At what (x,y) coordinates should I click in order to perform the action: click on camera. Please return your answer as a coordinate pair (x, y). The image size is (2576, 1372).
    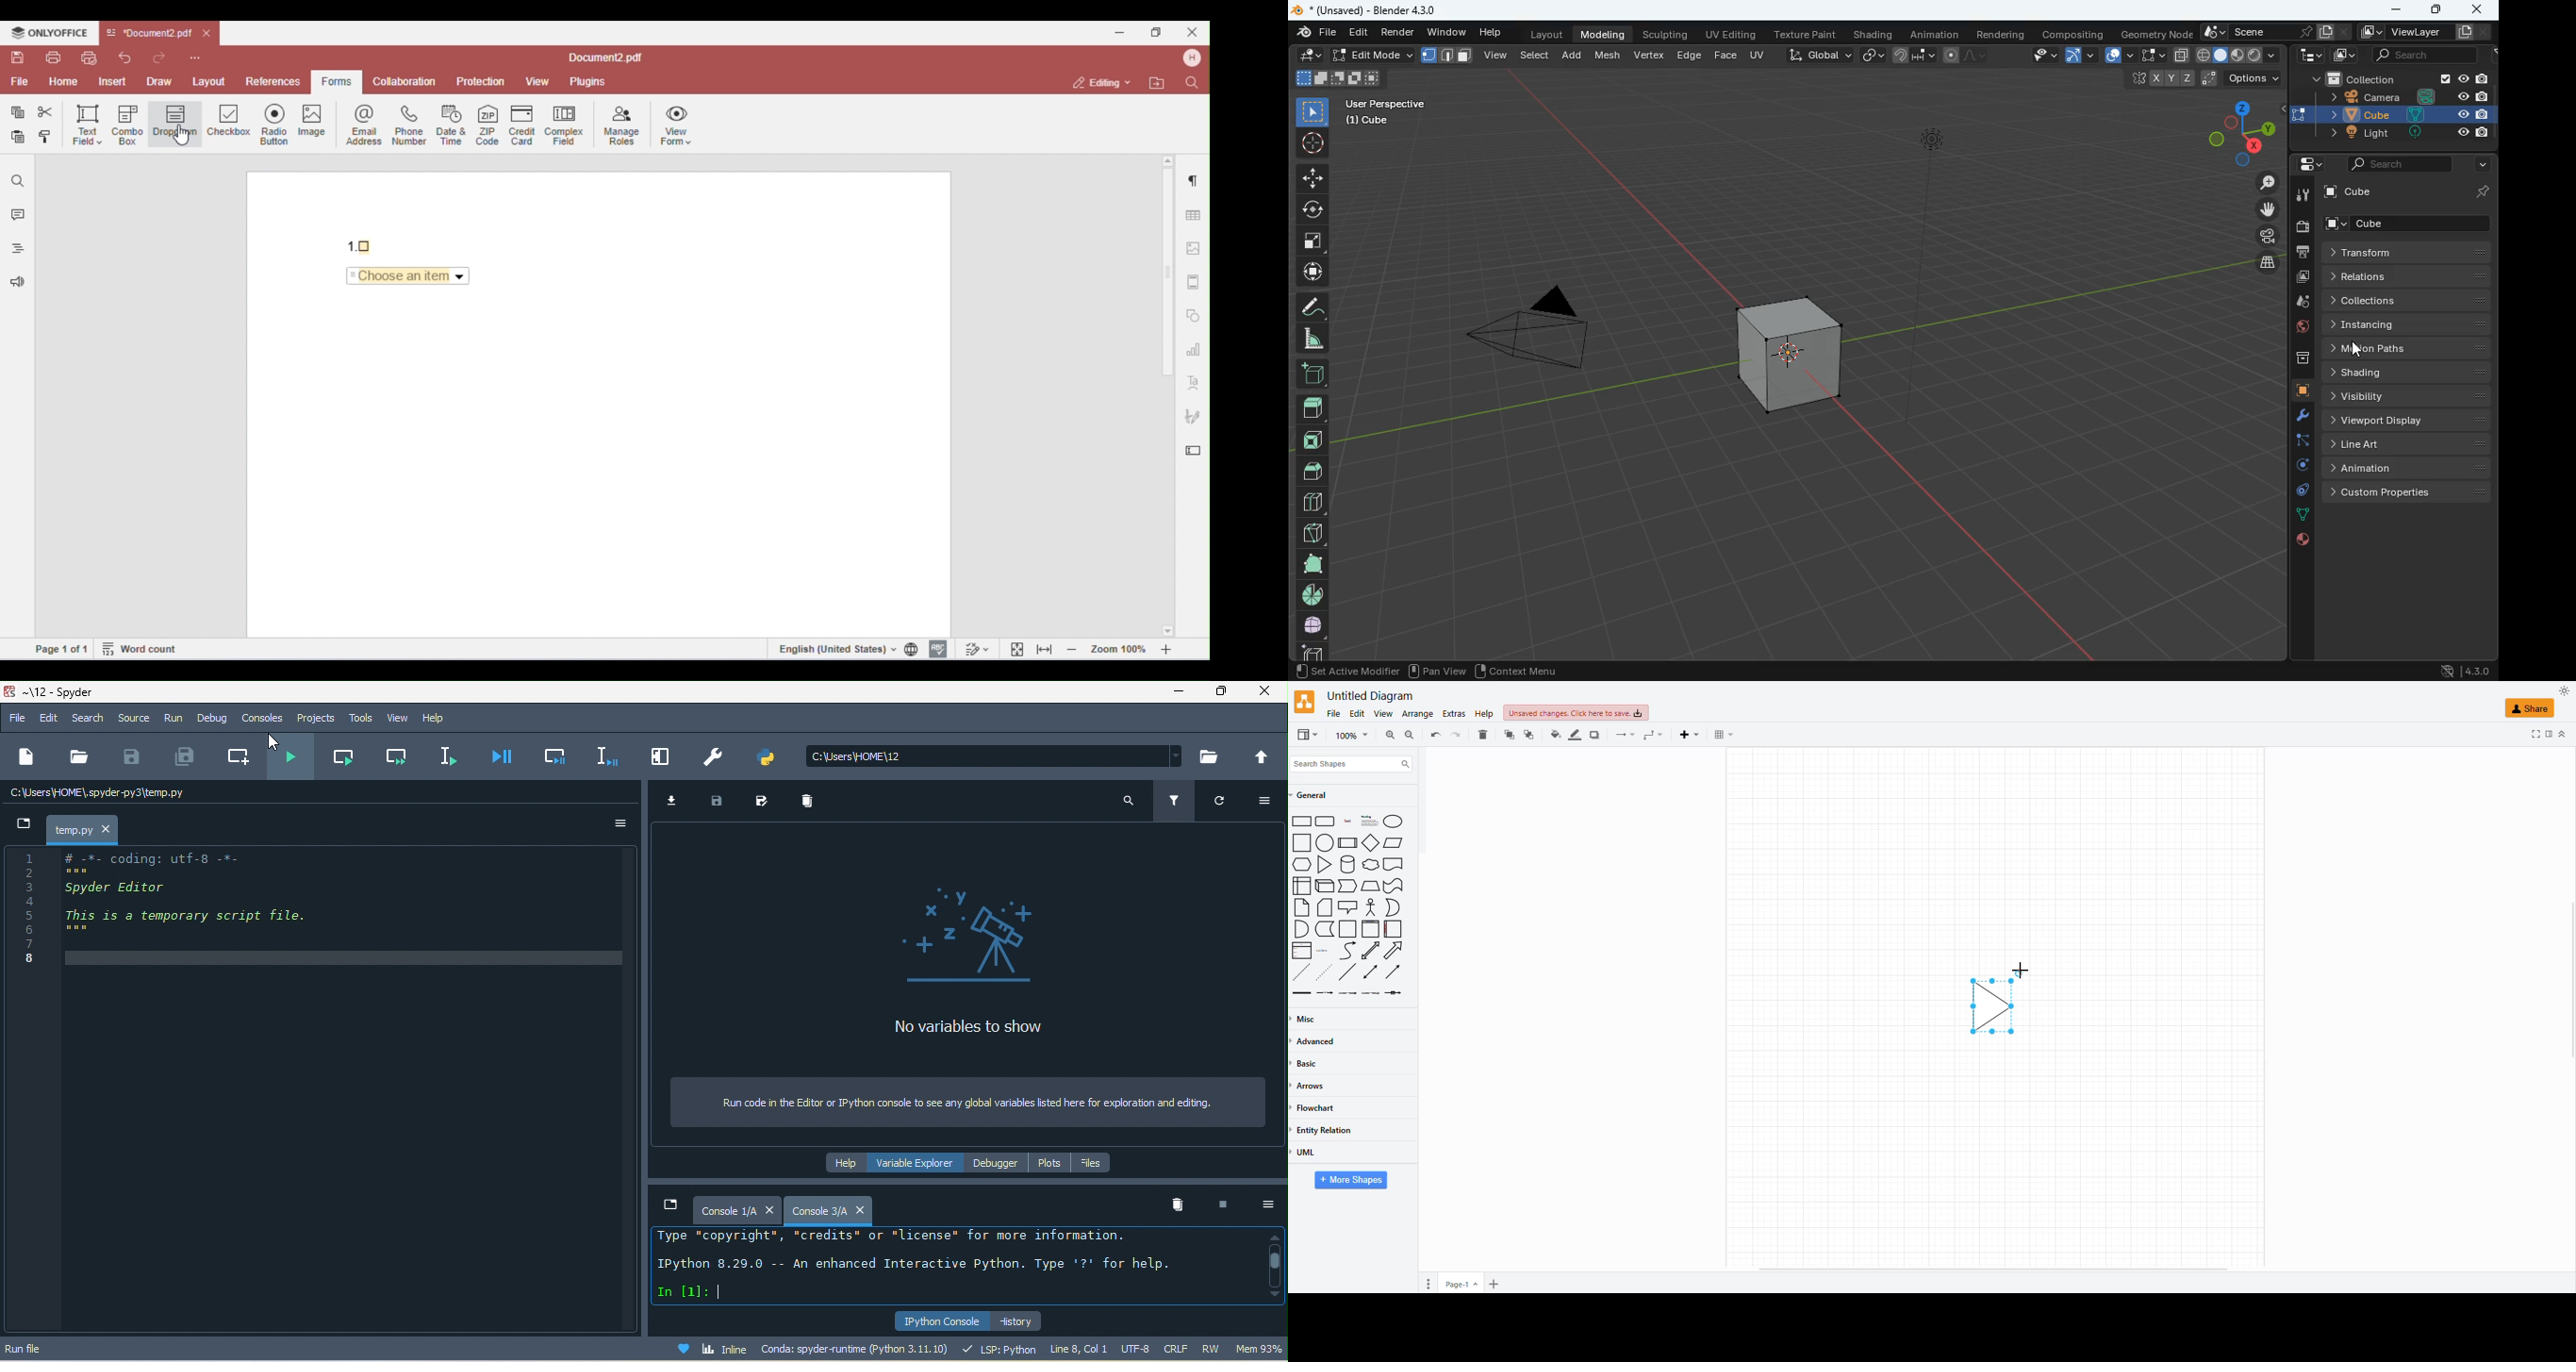
    Looking at the image, I should click on (2301, 227).